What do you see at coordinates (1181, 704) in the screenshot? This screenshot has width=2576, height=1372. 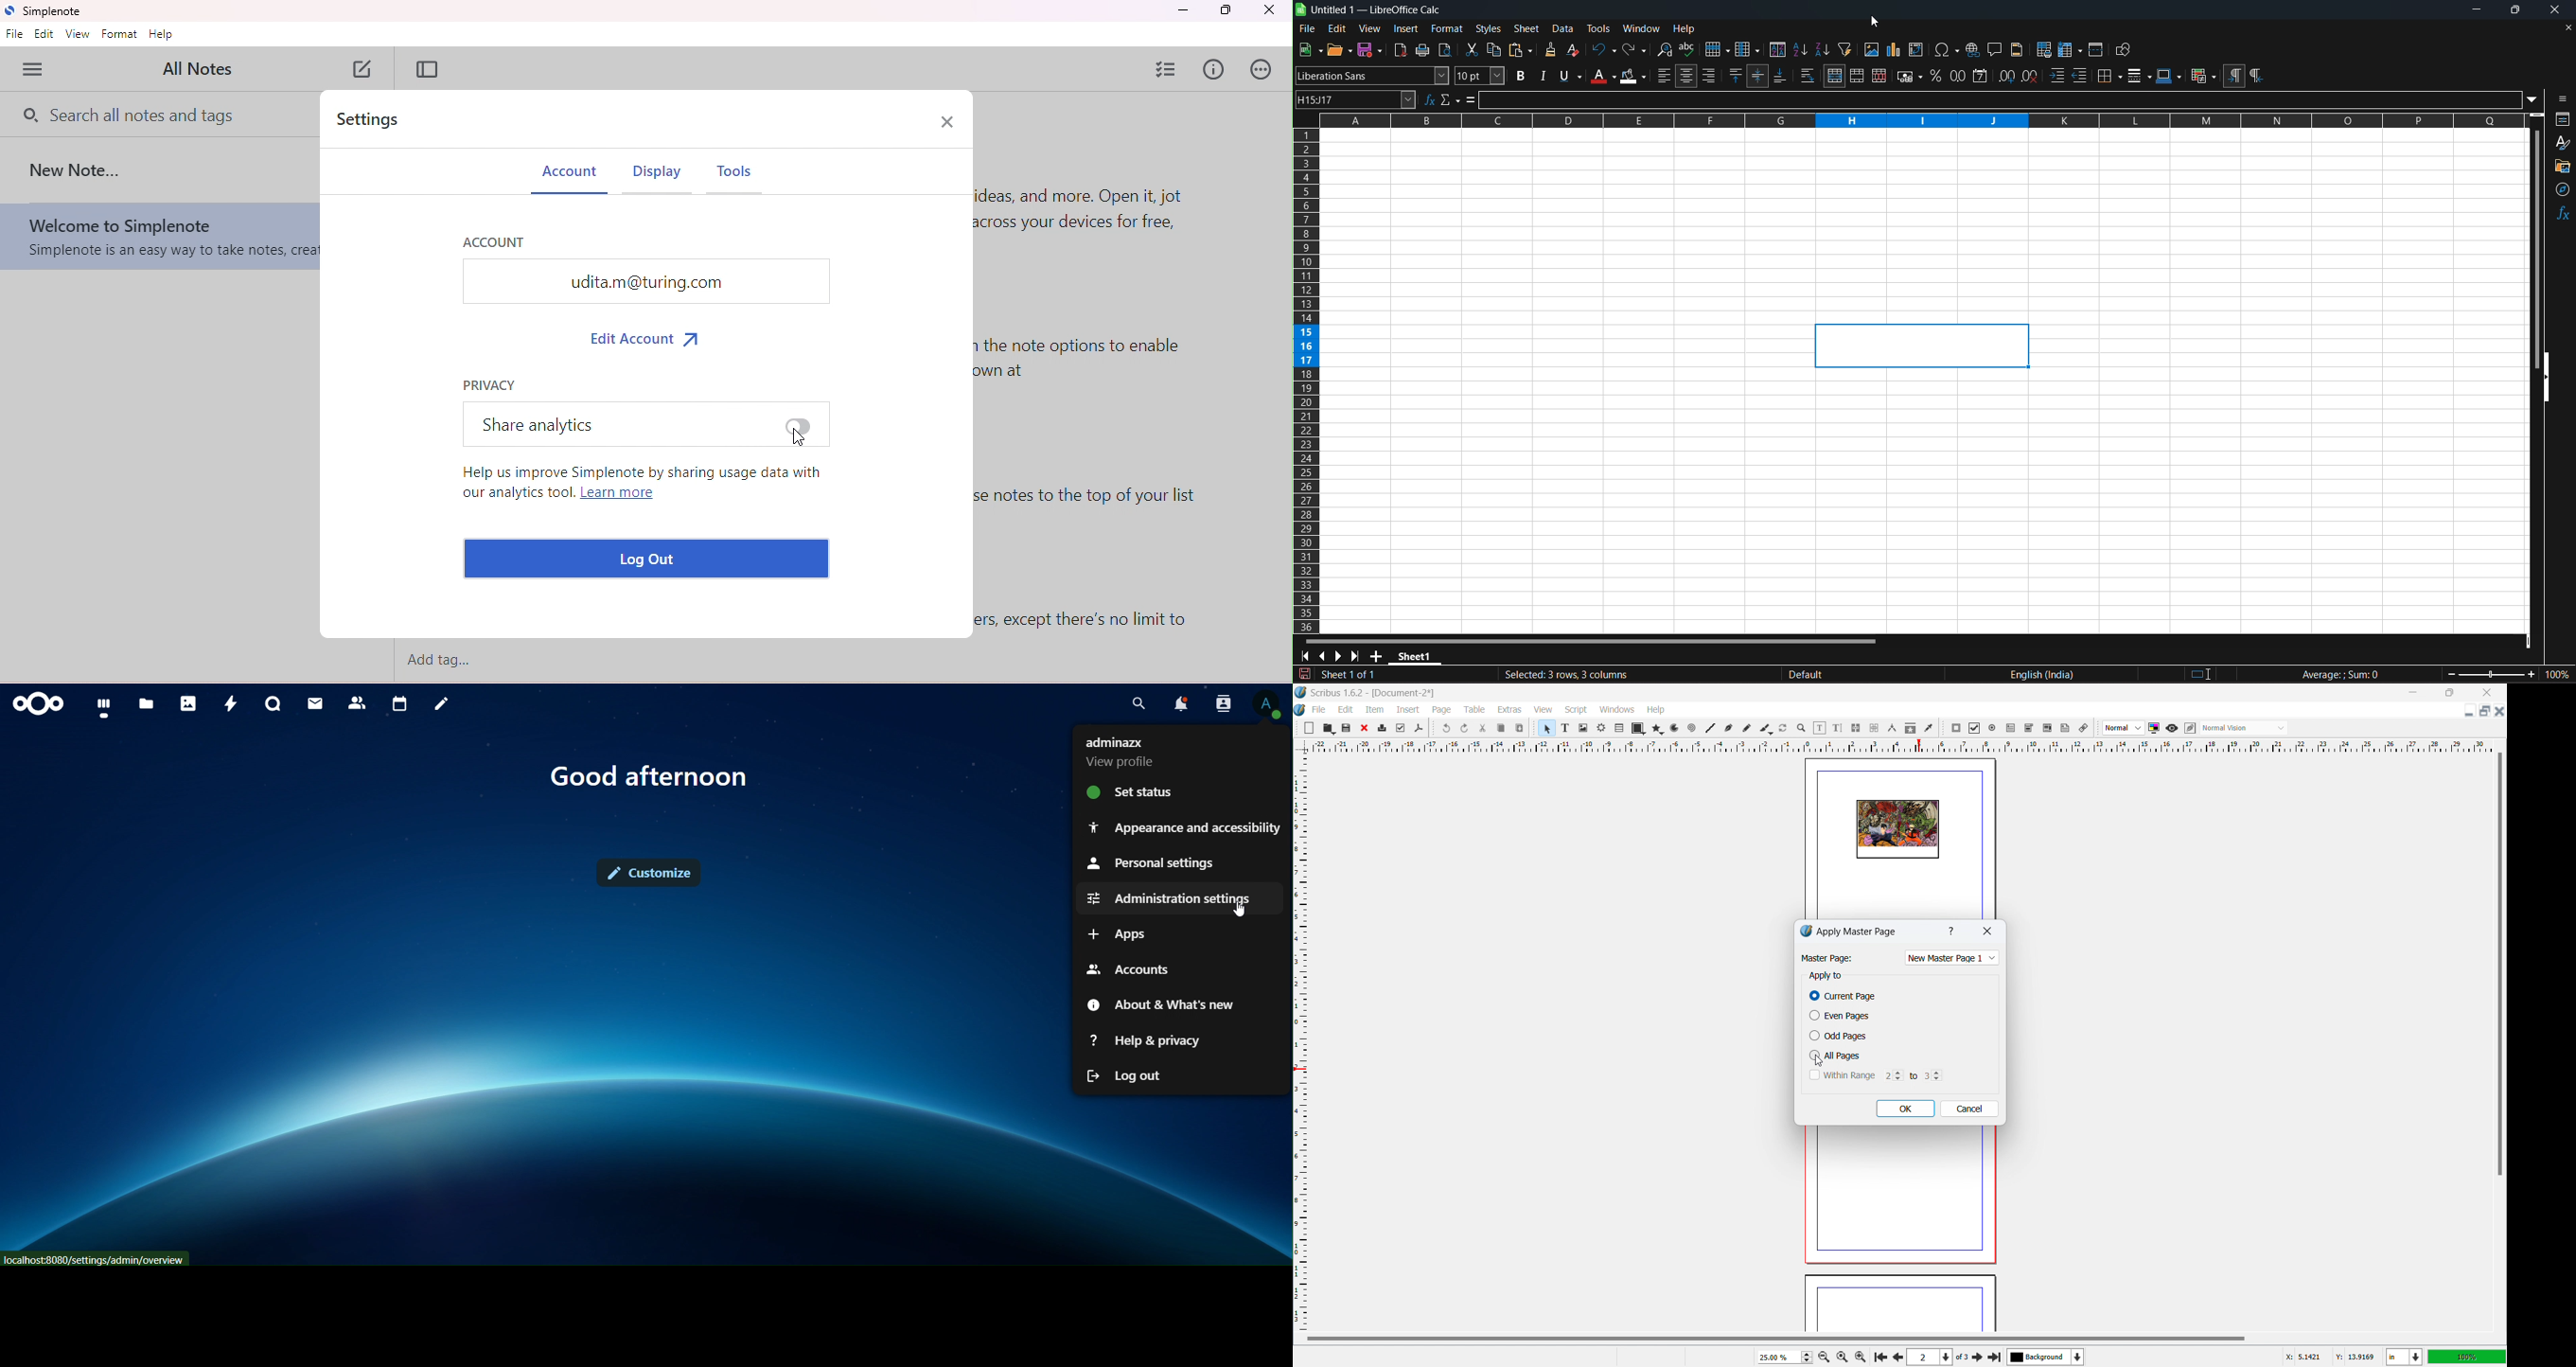 I see `notifications` at bounding box center [1181, 704].